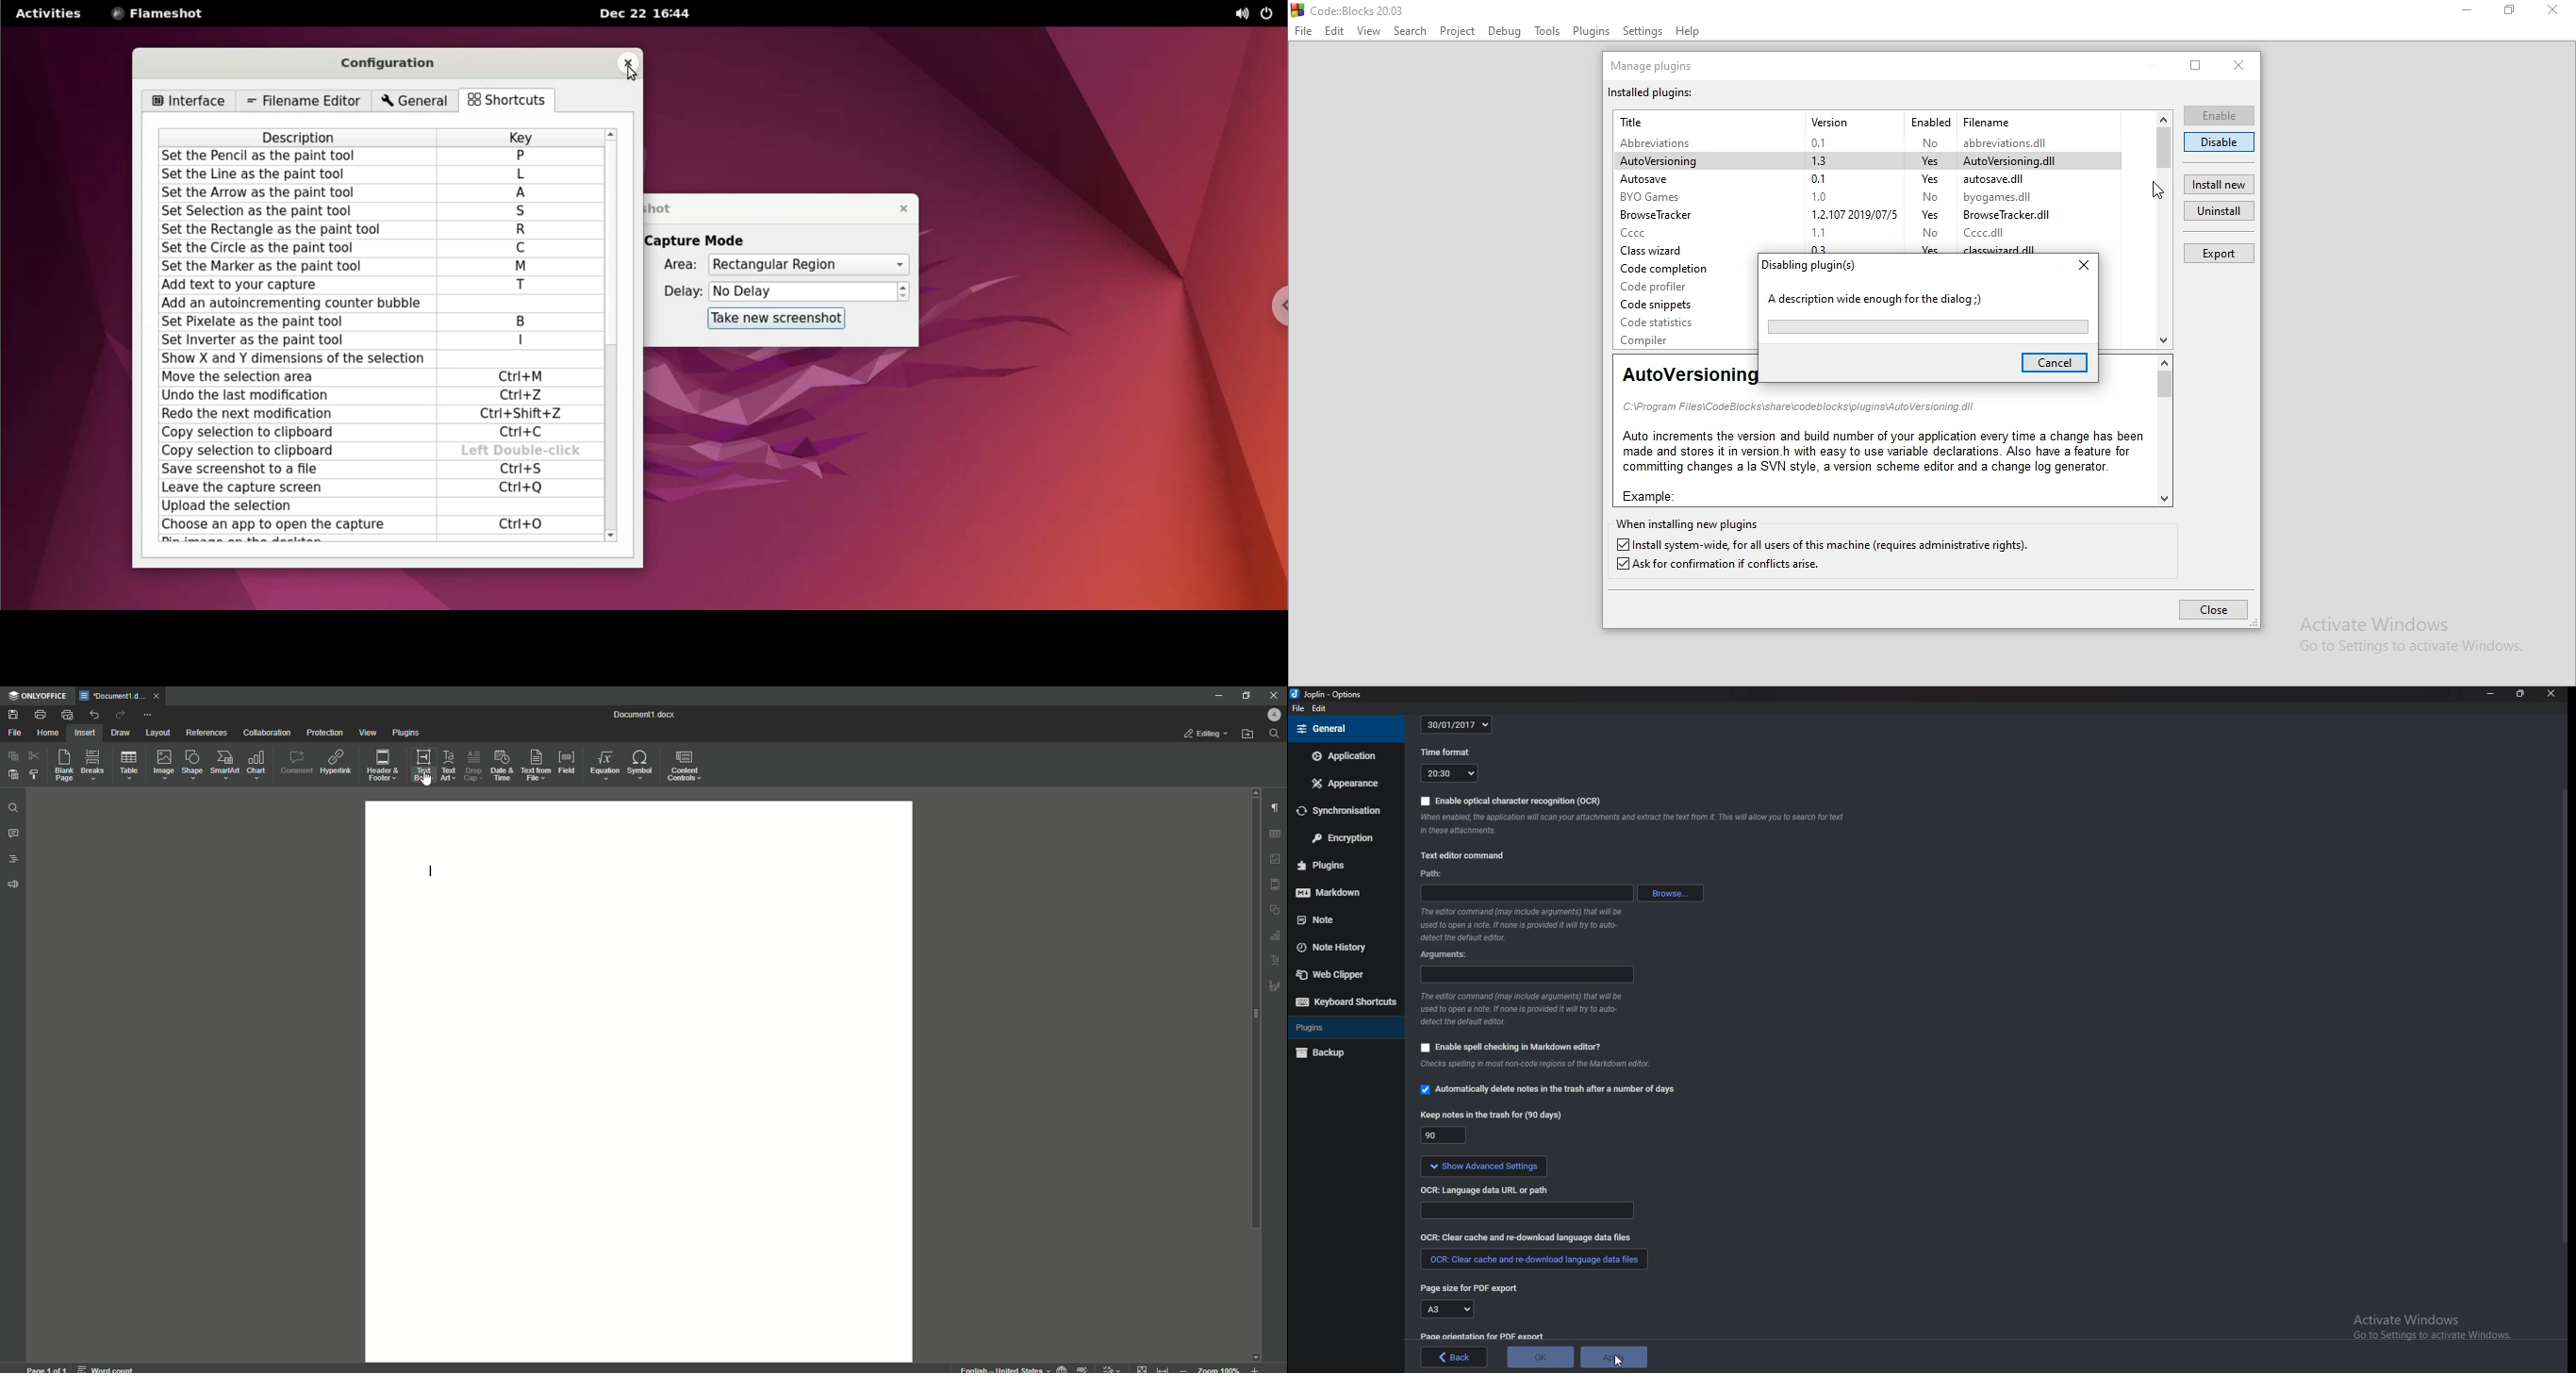 The image size is (2576, 1400). What do you see at coordinates (129, 768) in the screenshot?
I see `Table` at bounding box center [129, 768].